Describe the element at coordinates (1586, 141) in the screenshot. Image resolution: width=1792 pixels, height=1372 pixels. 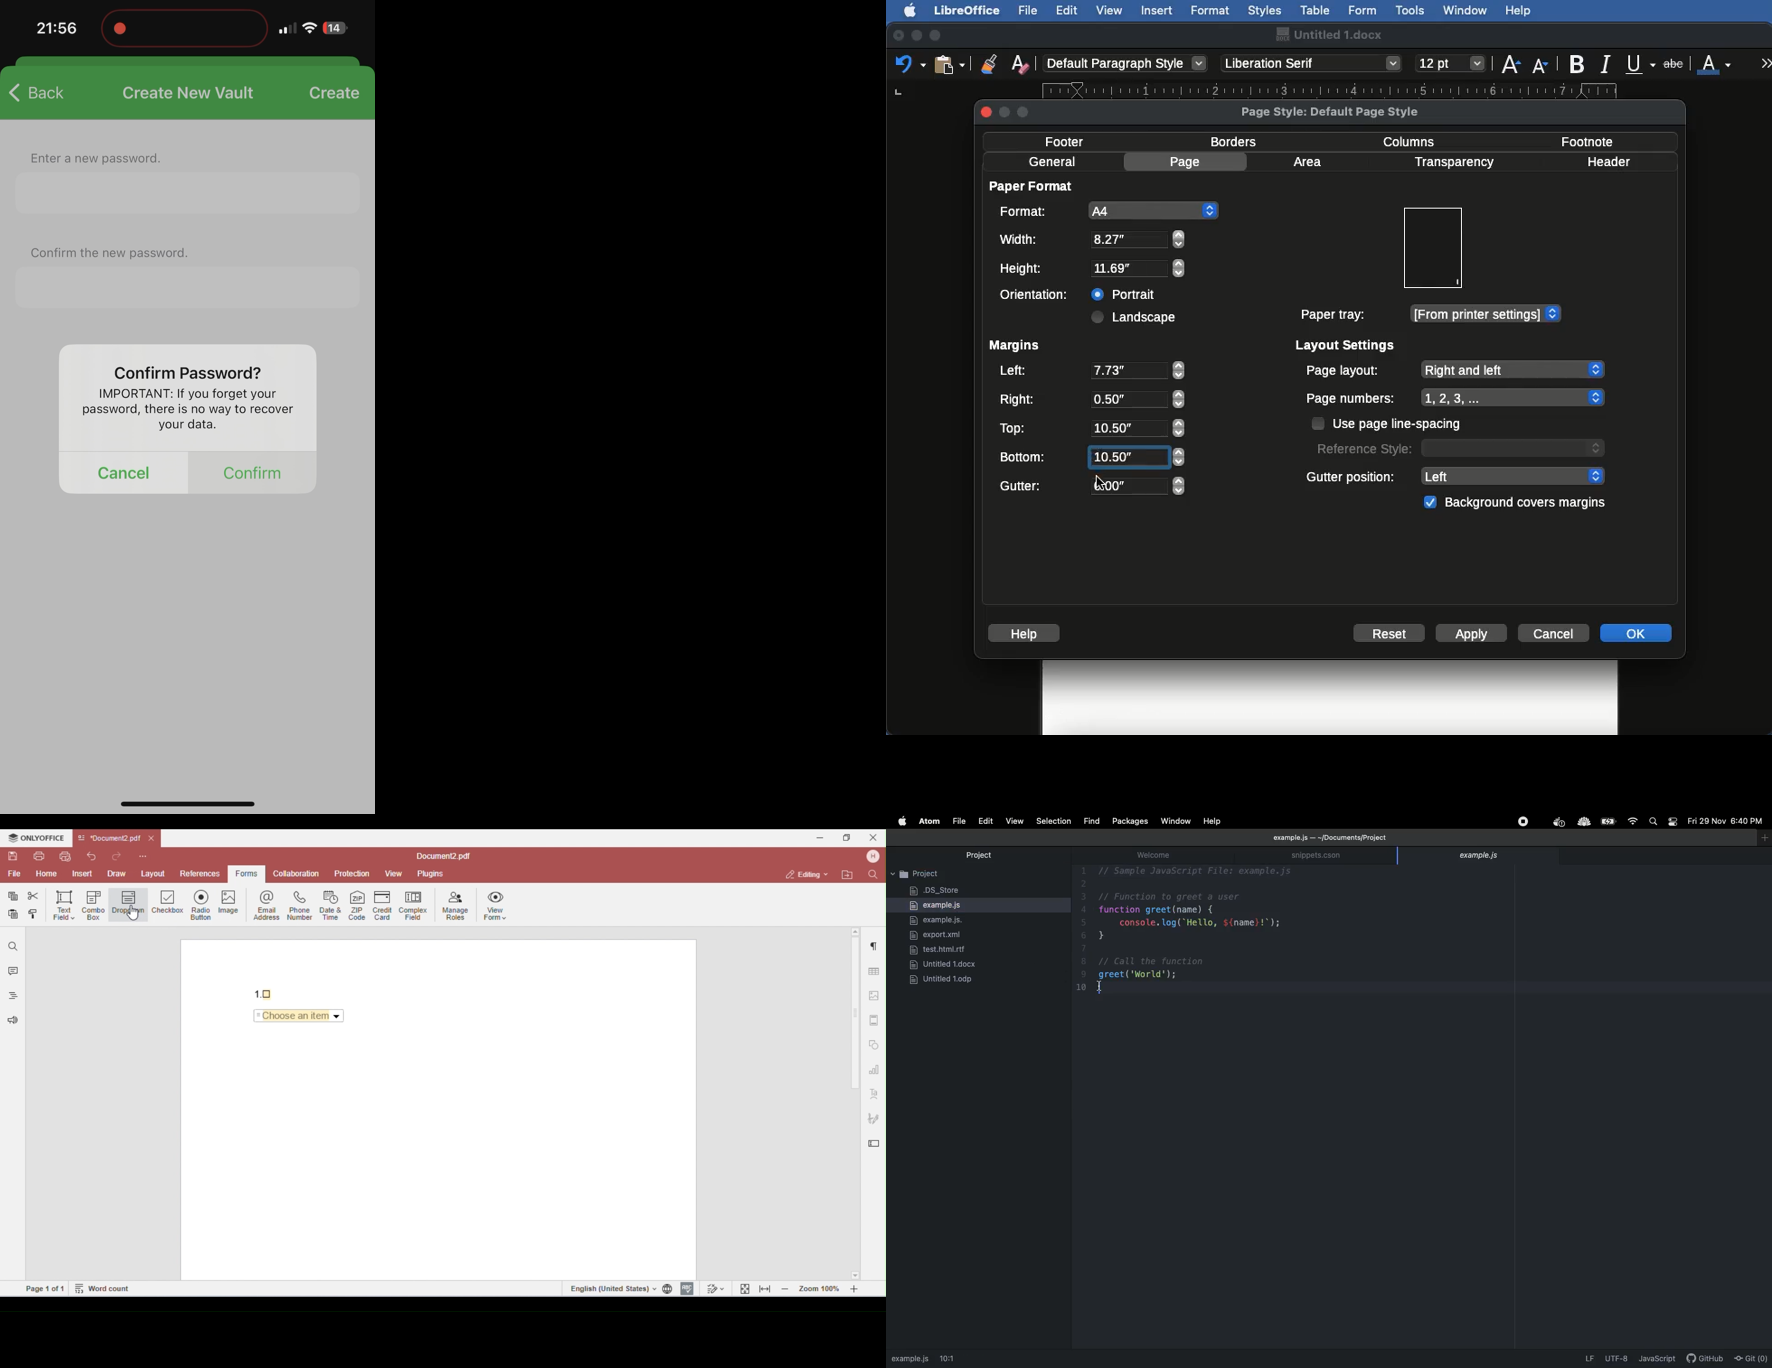
I see `Footnote` at that location.